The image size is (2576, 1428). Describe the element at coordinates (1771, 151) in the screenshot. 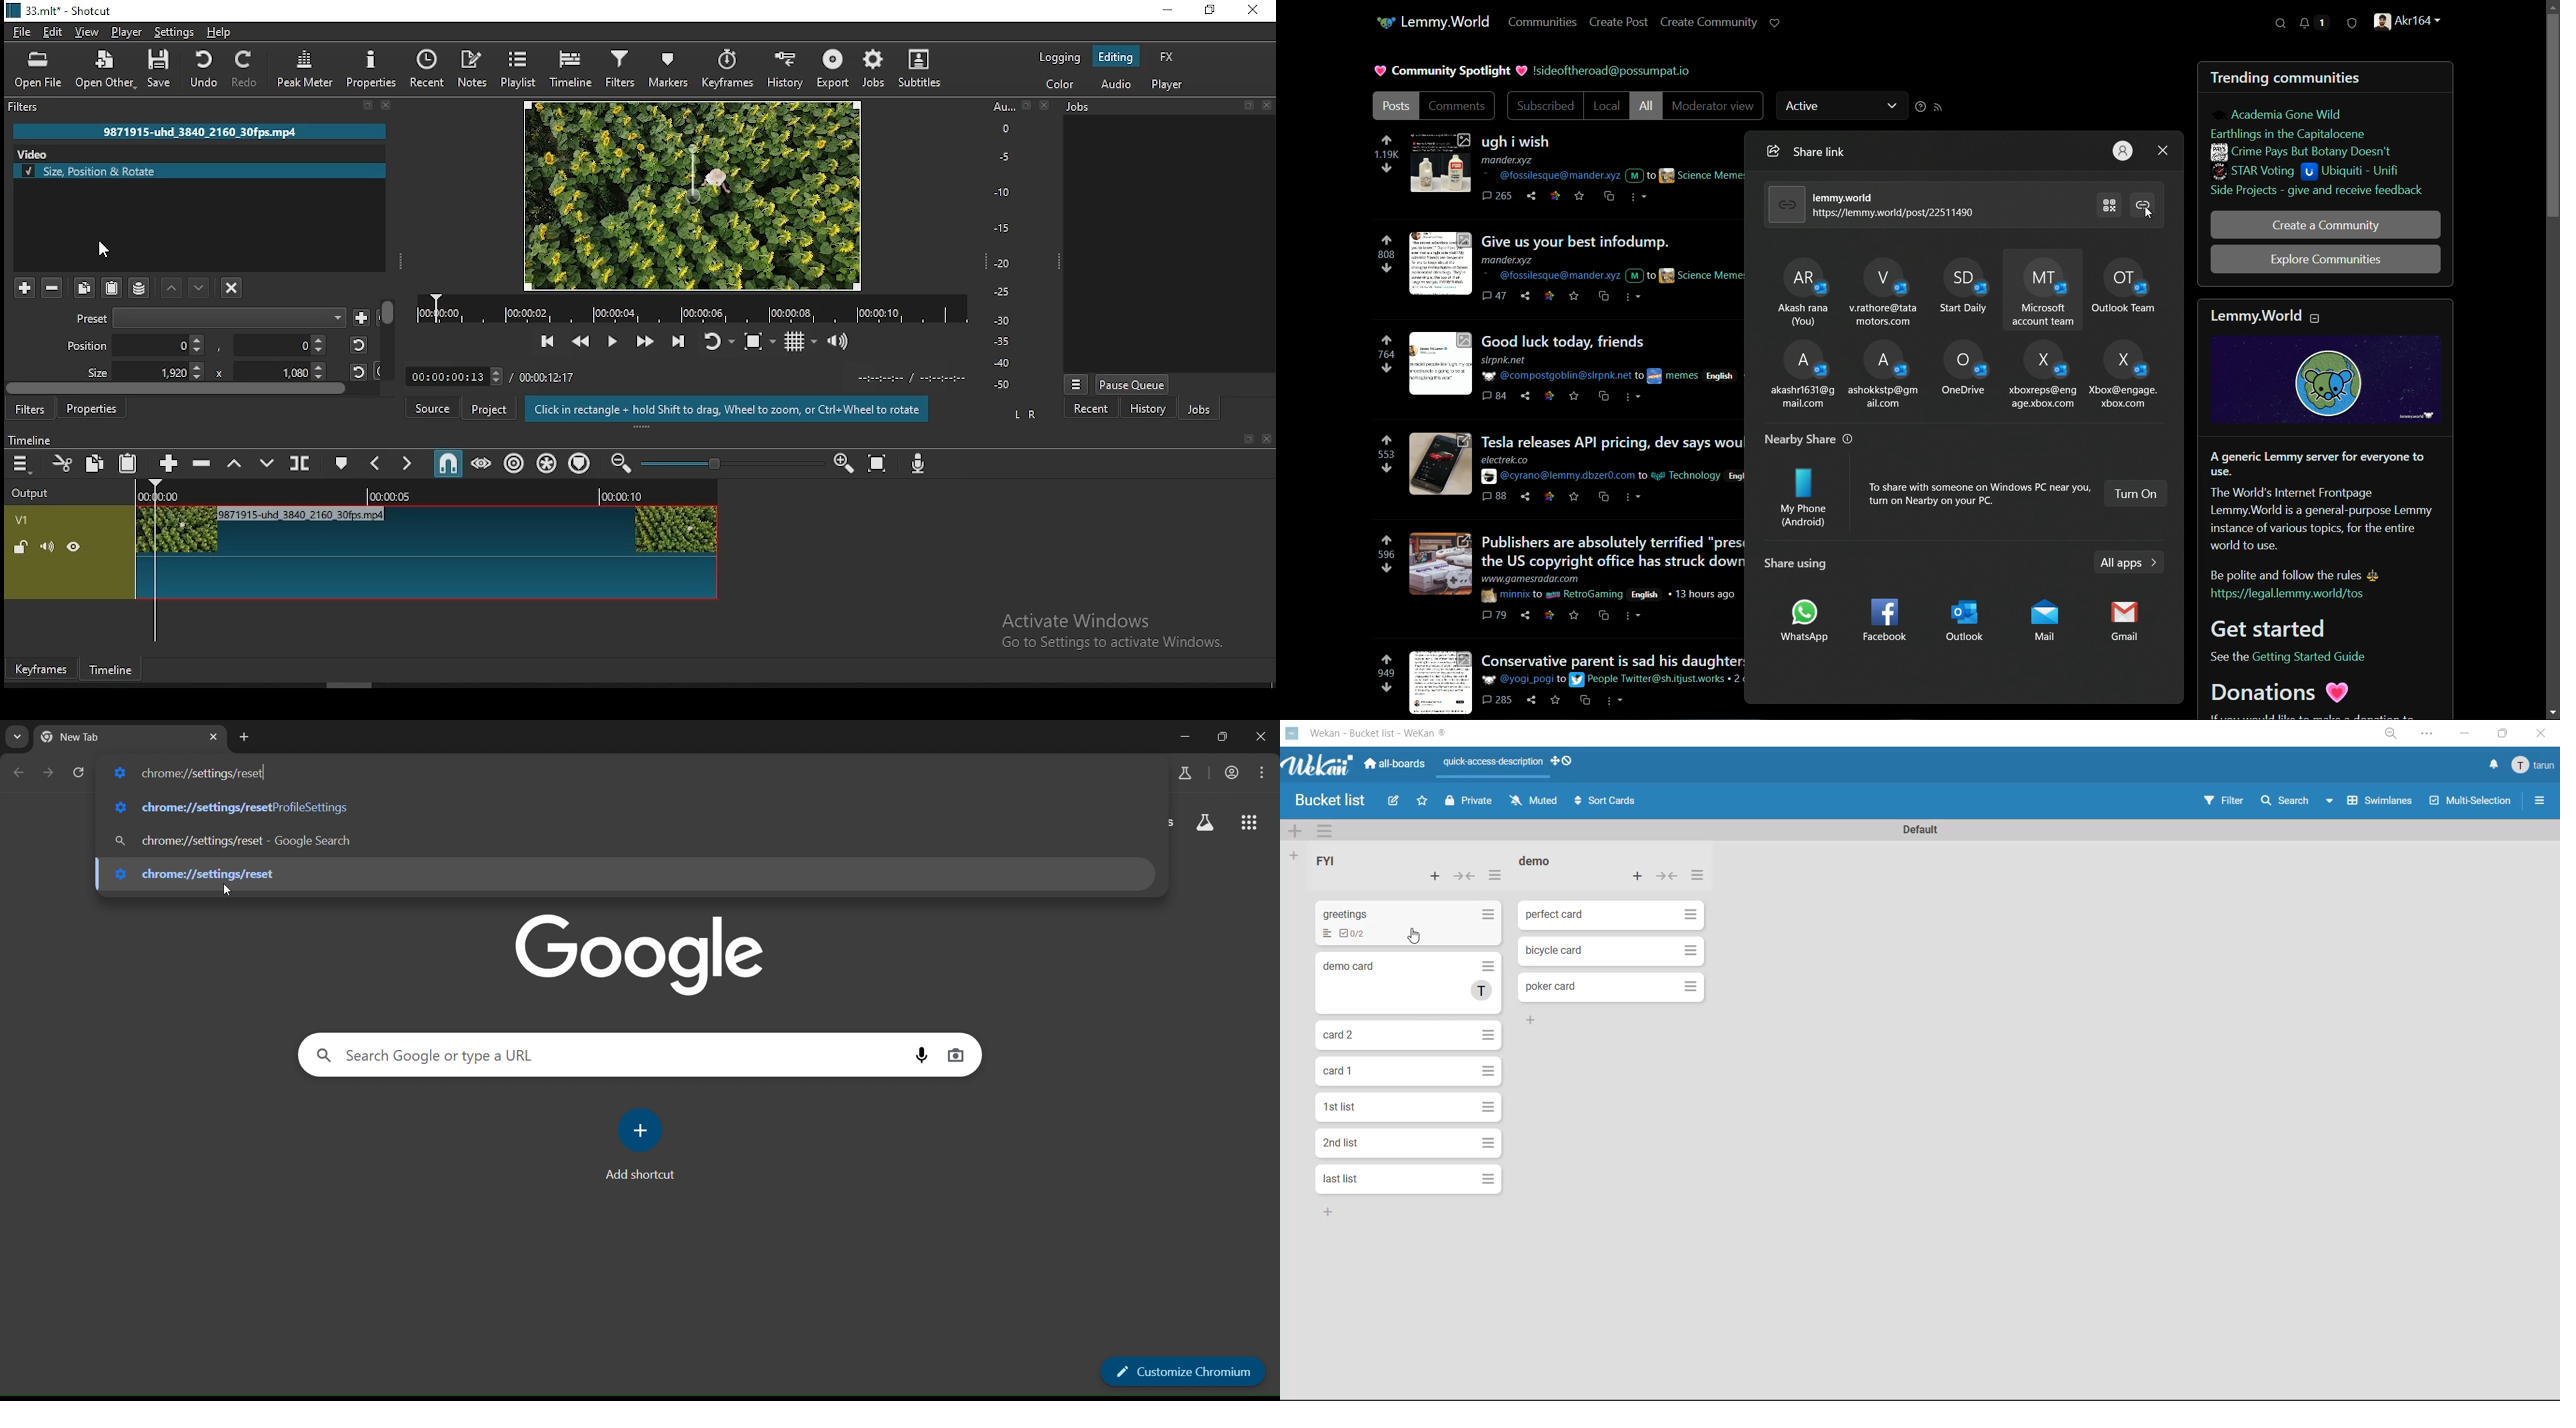

I see `share link` at that location.